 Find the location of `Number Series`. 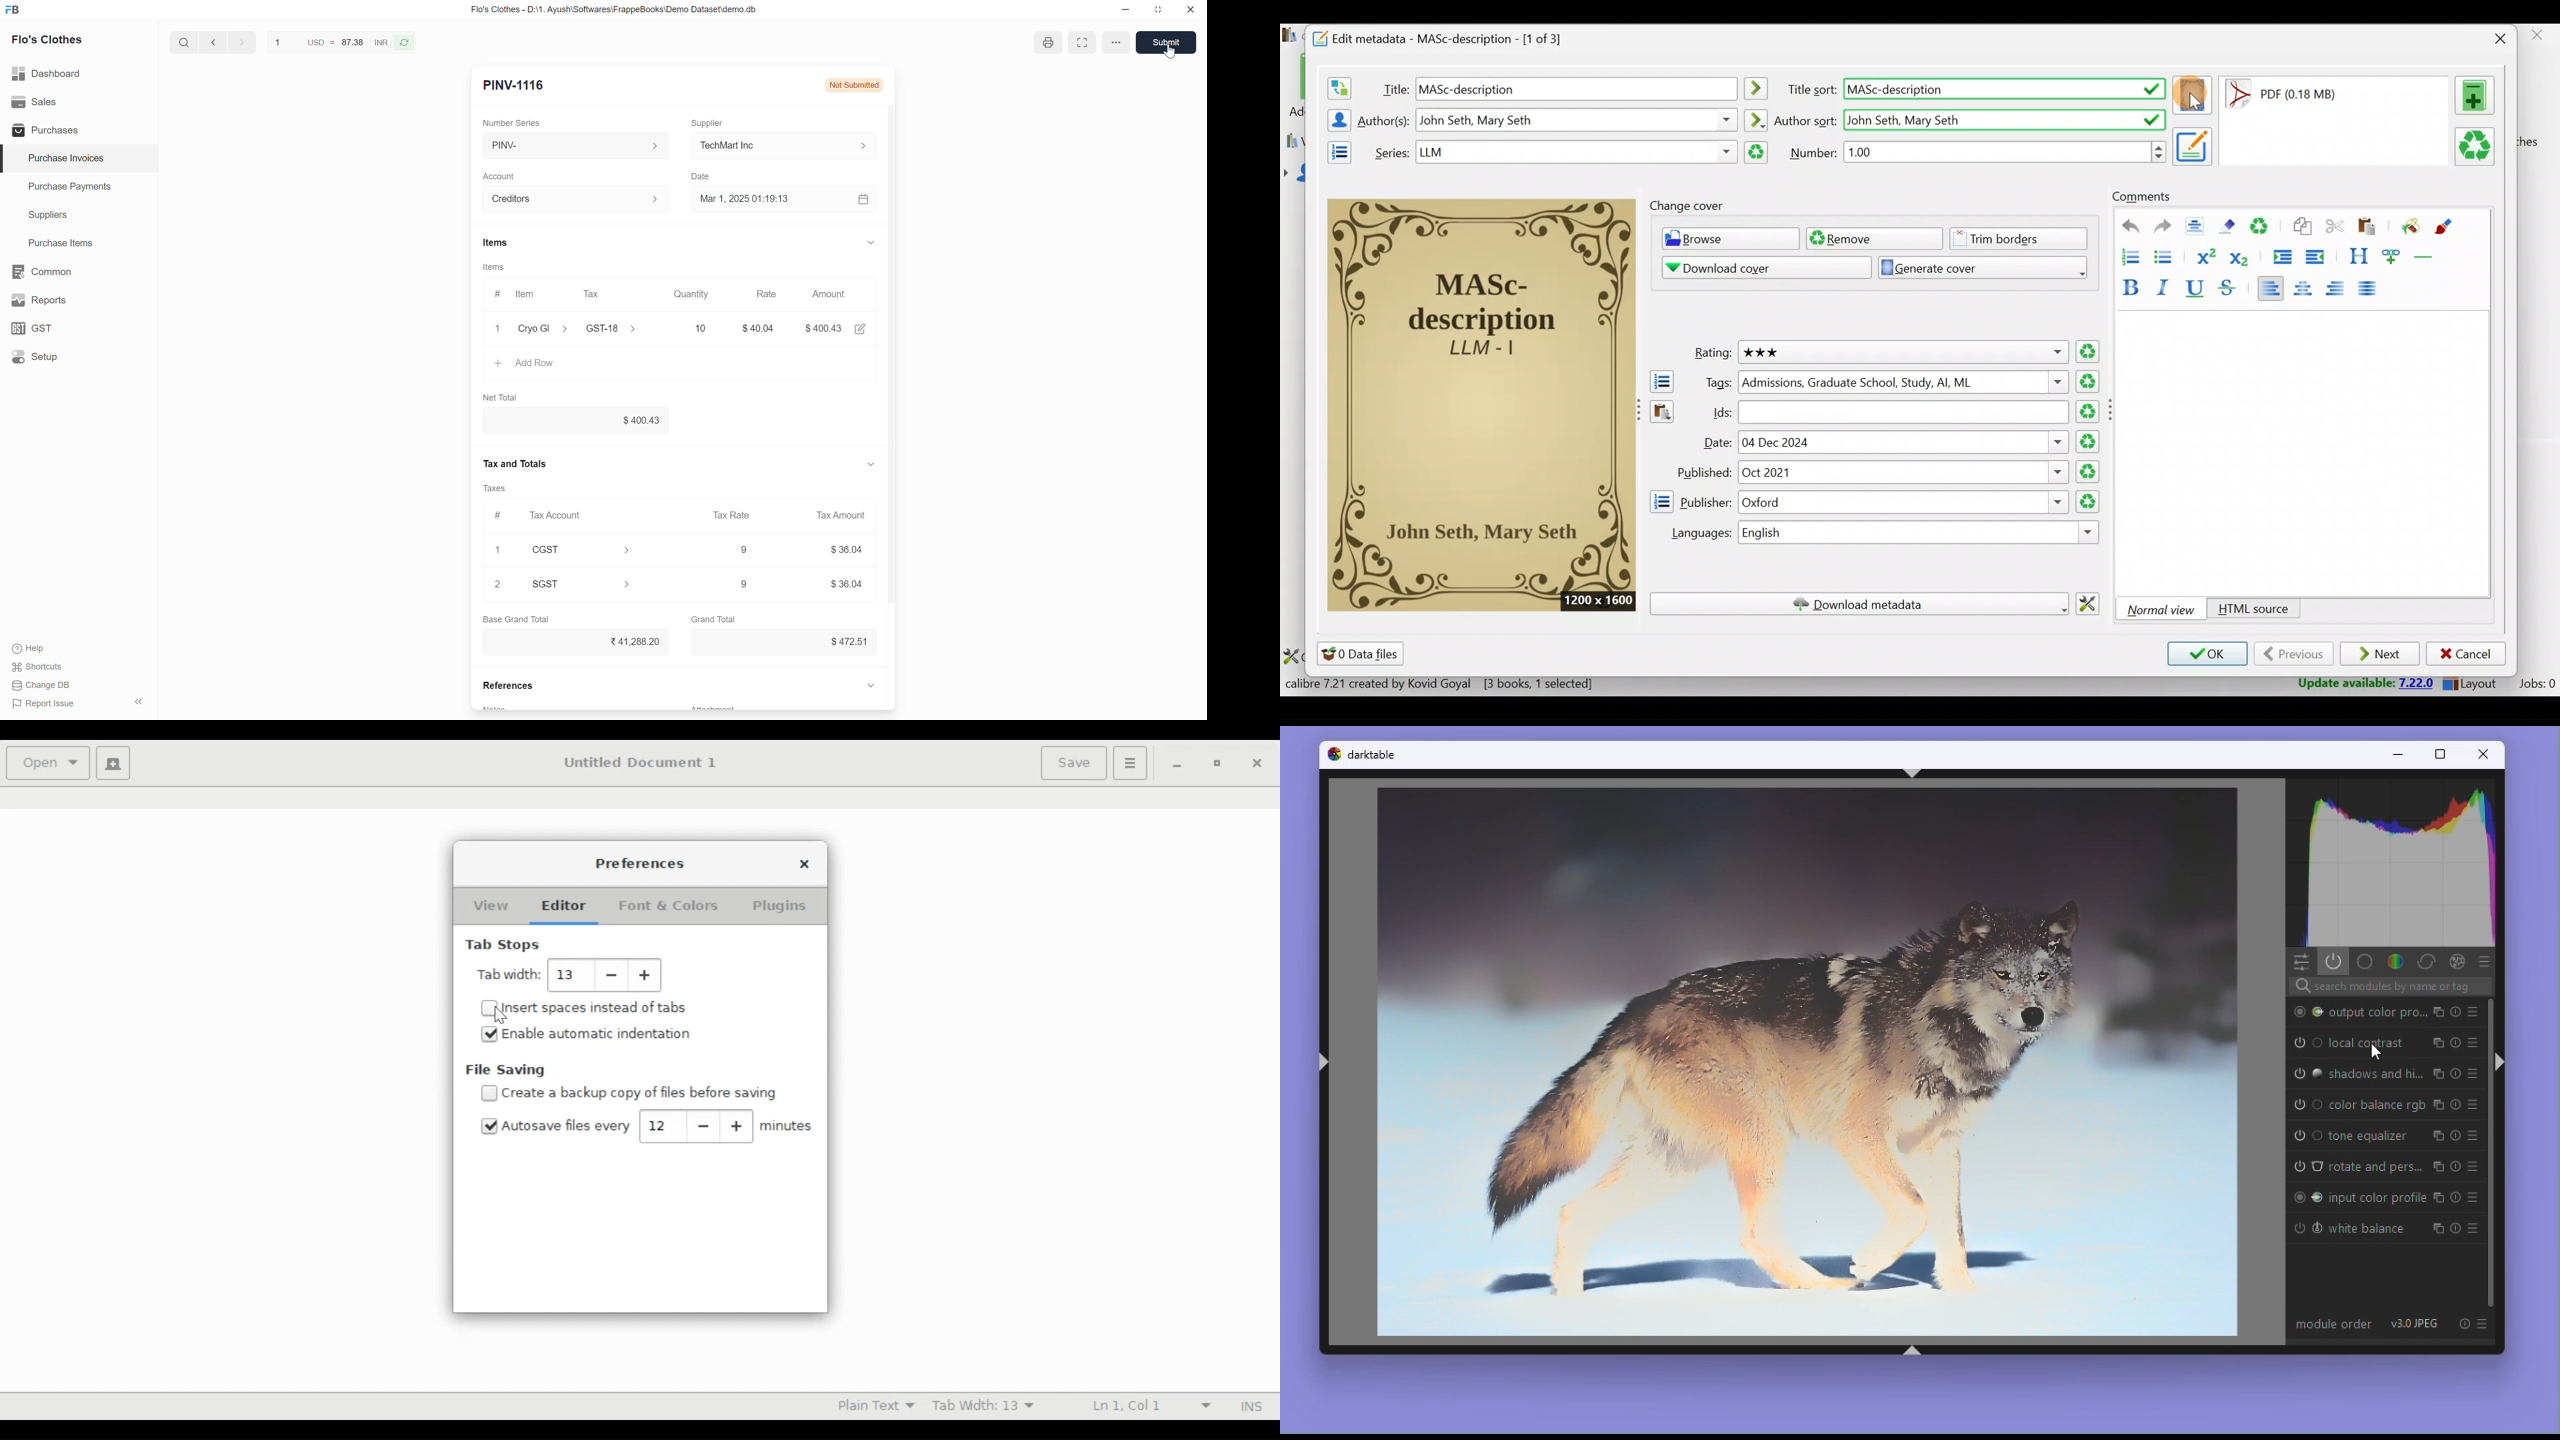

Number Series is located at coordinates (517, 122).